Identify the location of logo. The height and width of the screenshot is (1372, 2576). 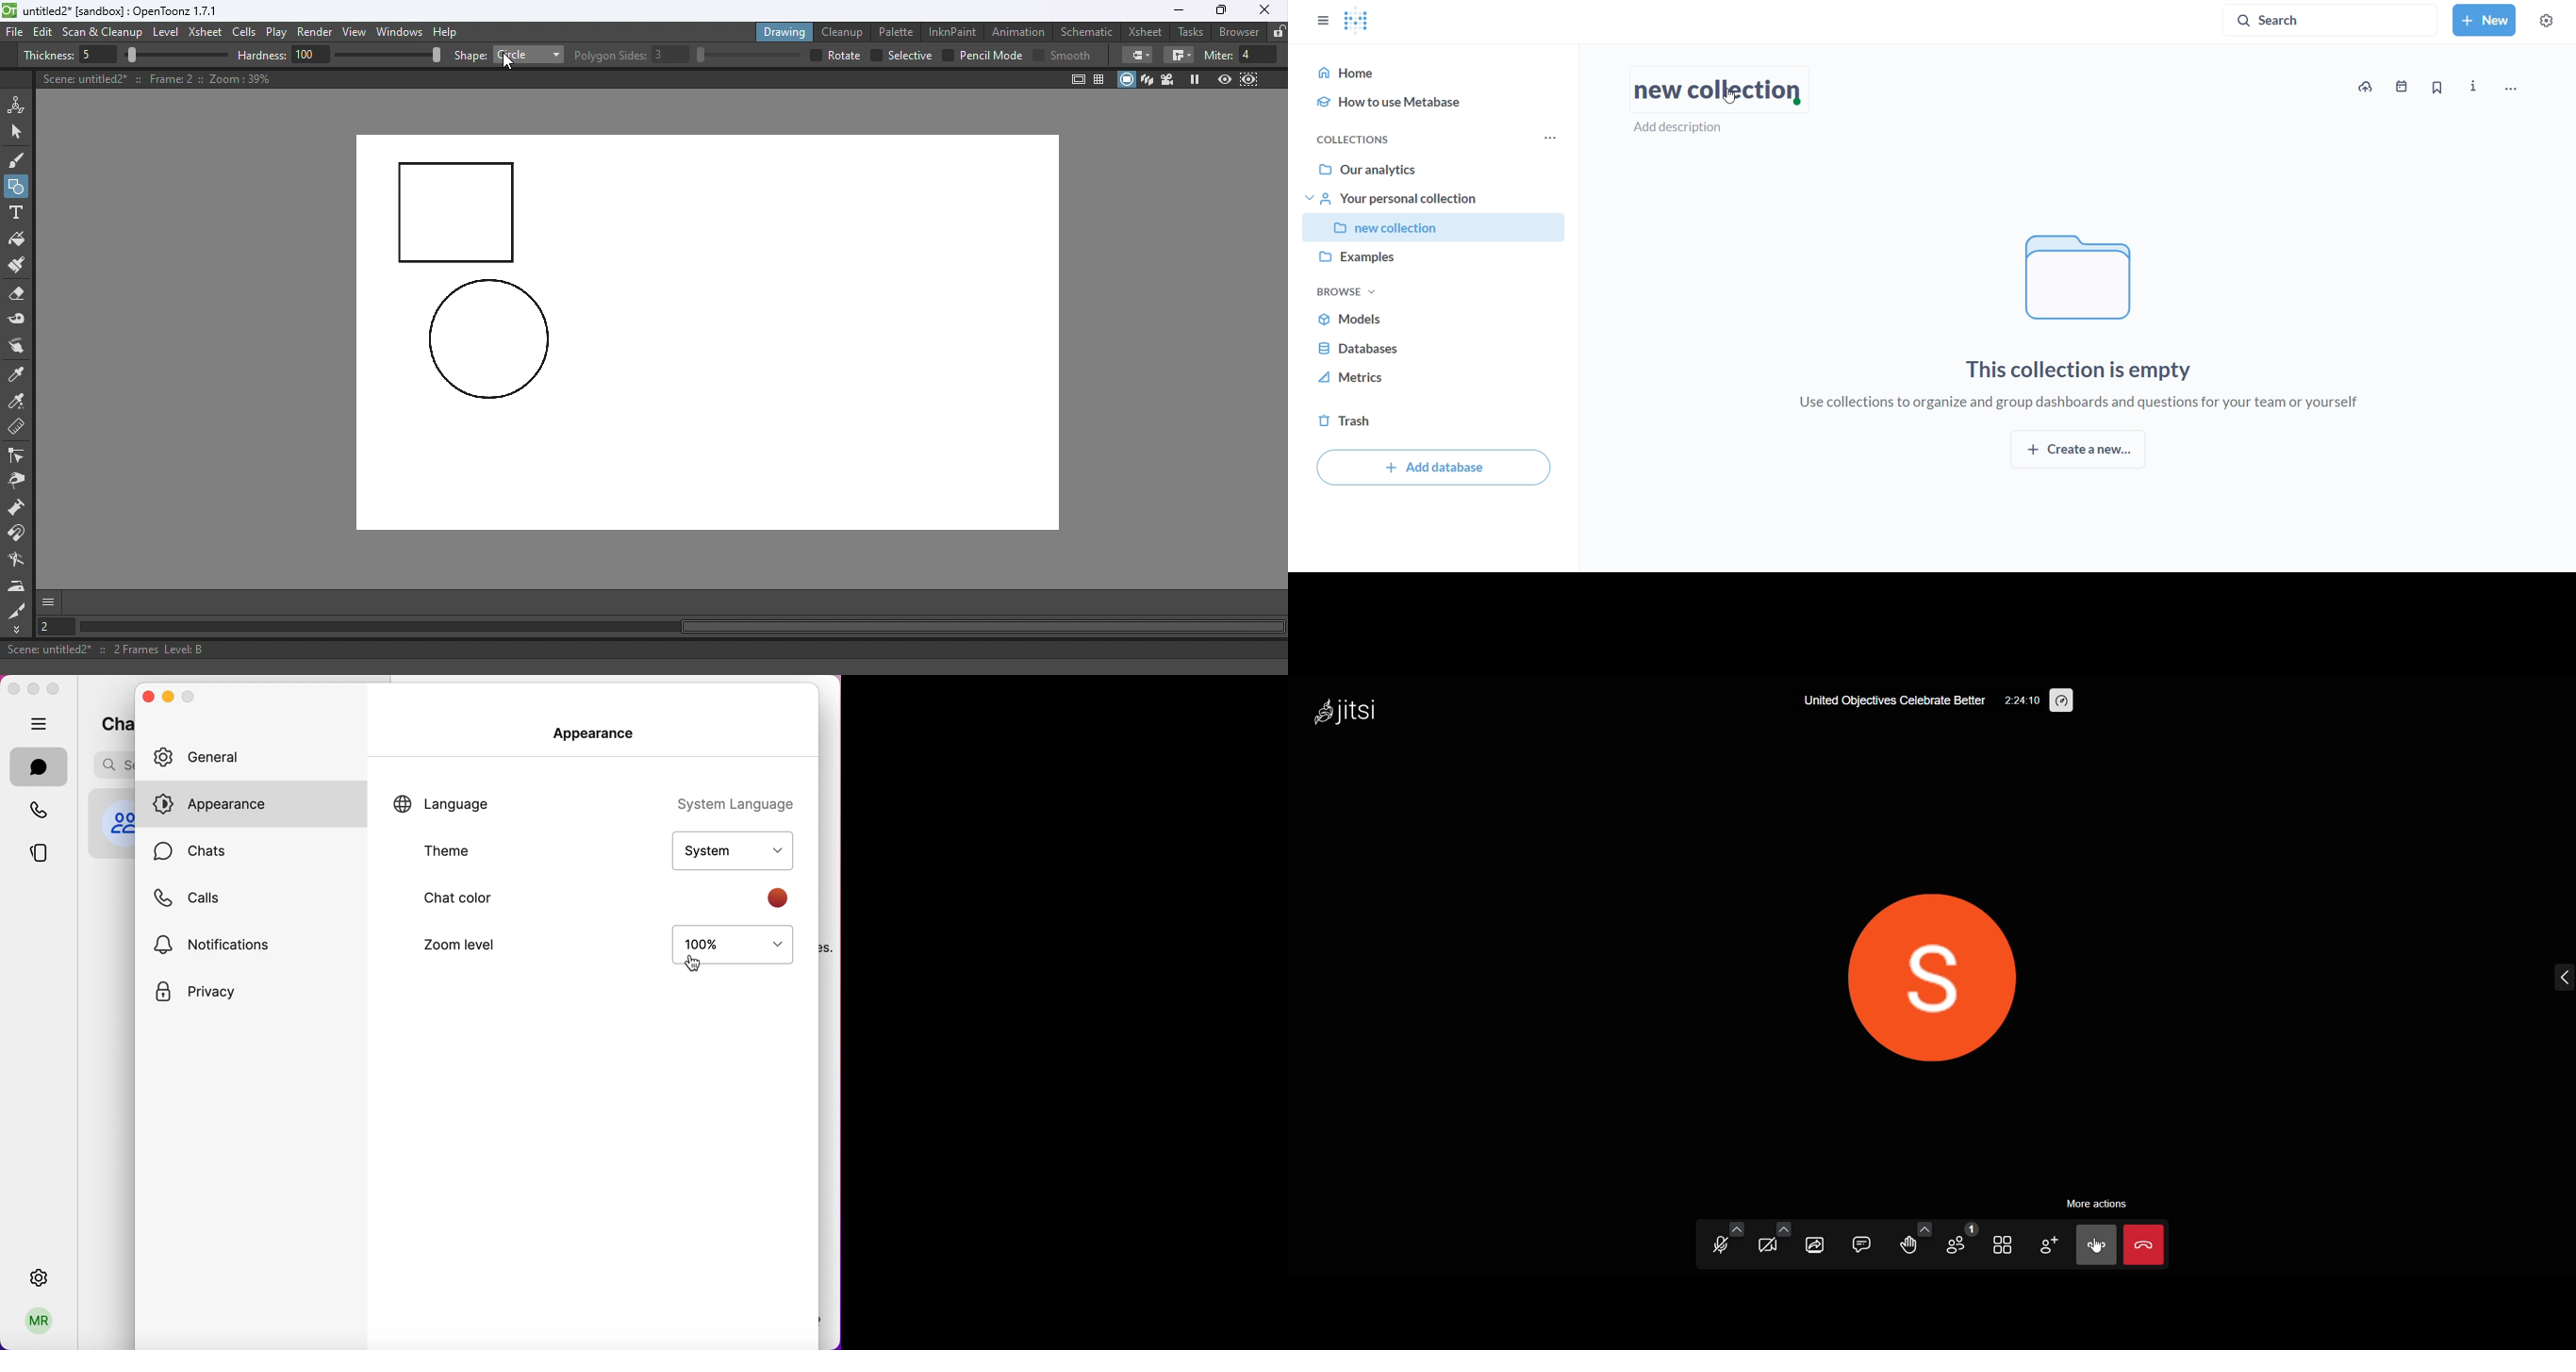
(9, 10).